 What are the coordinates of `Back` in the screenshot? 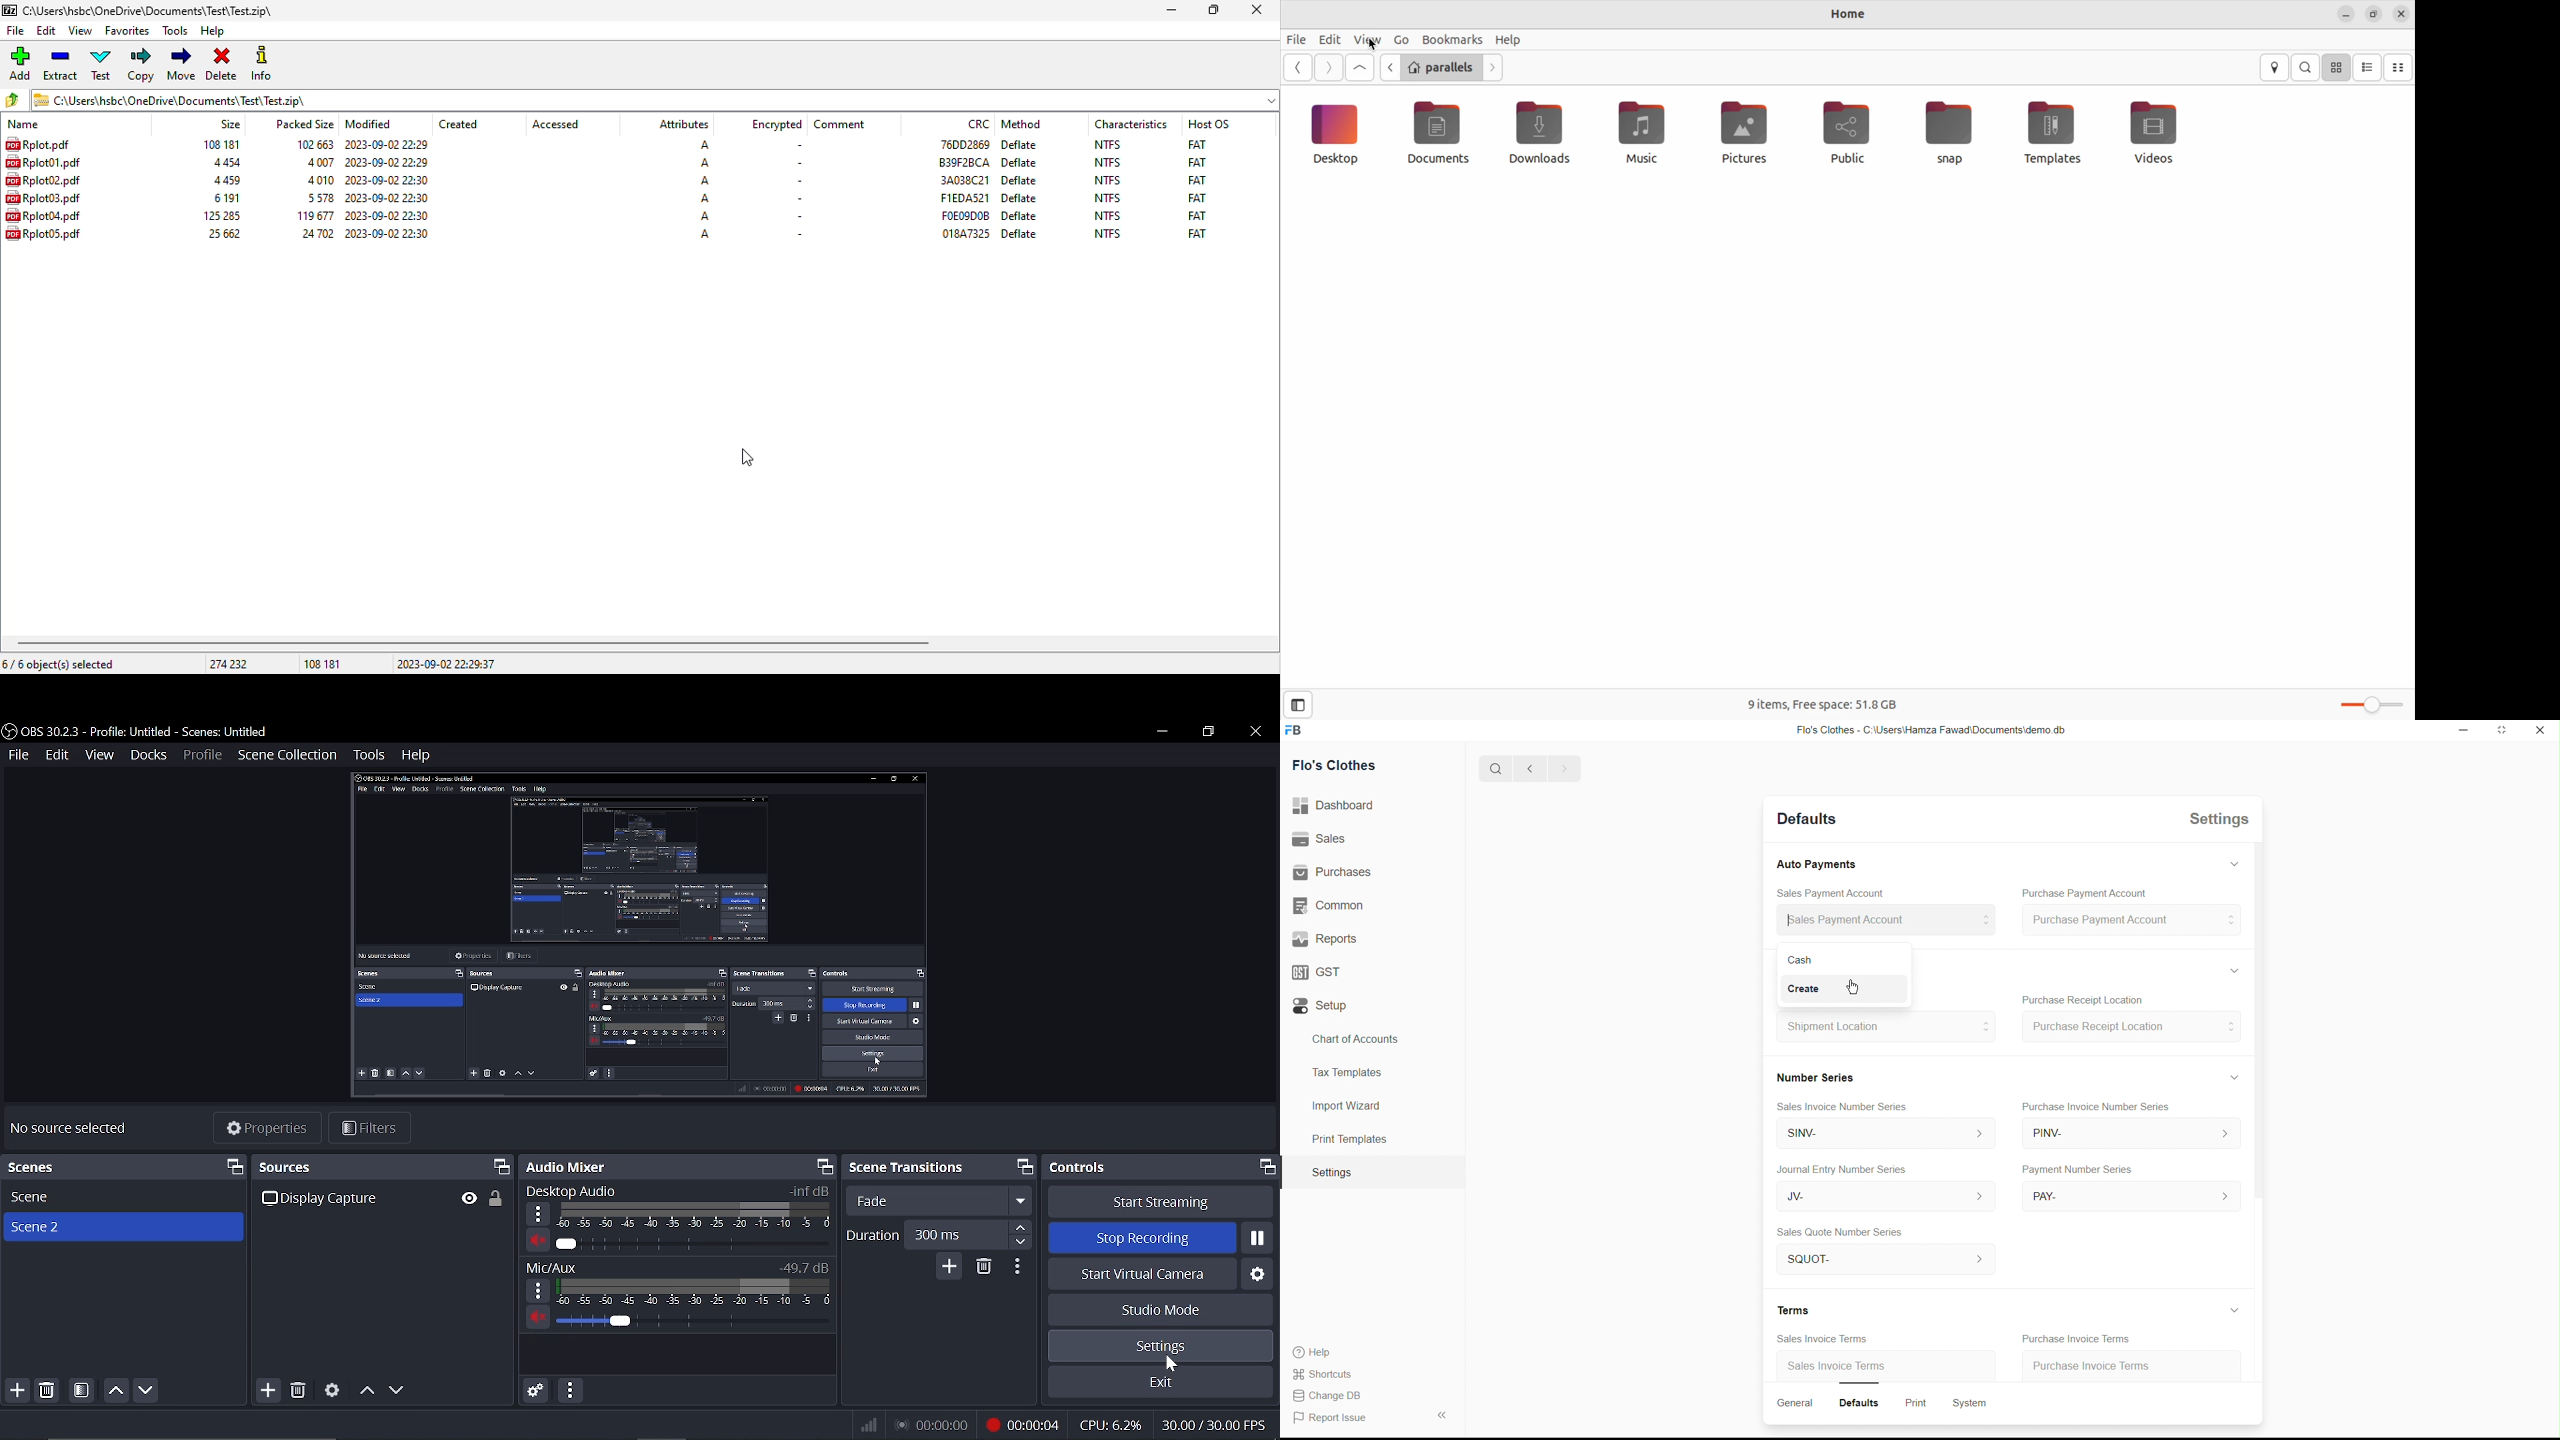 It's located at (1526, 769).